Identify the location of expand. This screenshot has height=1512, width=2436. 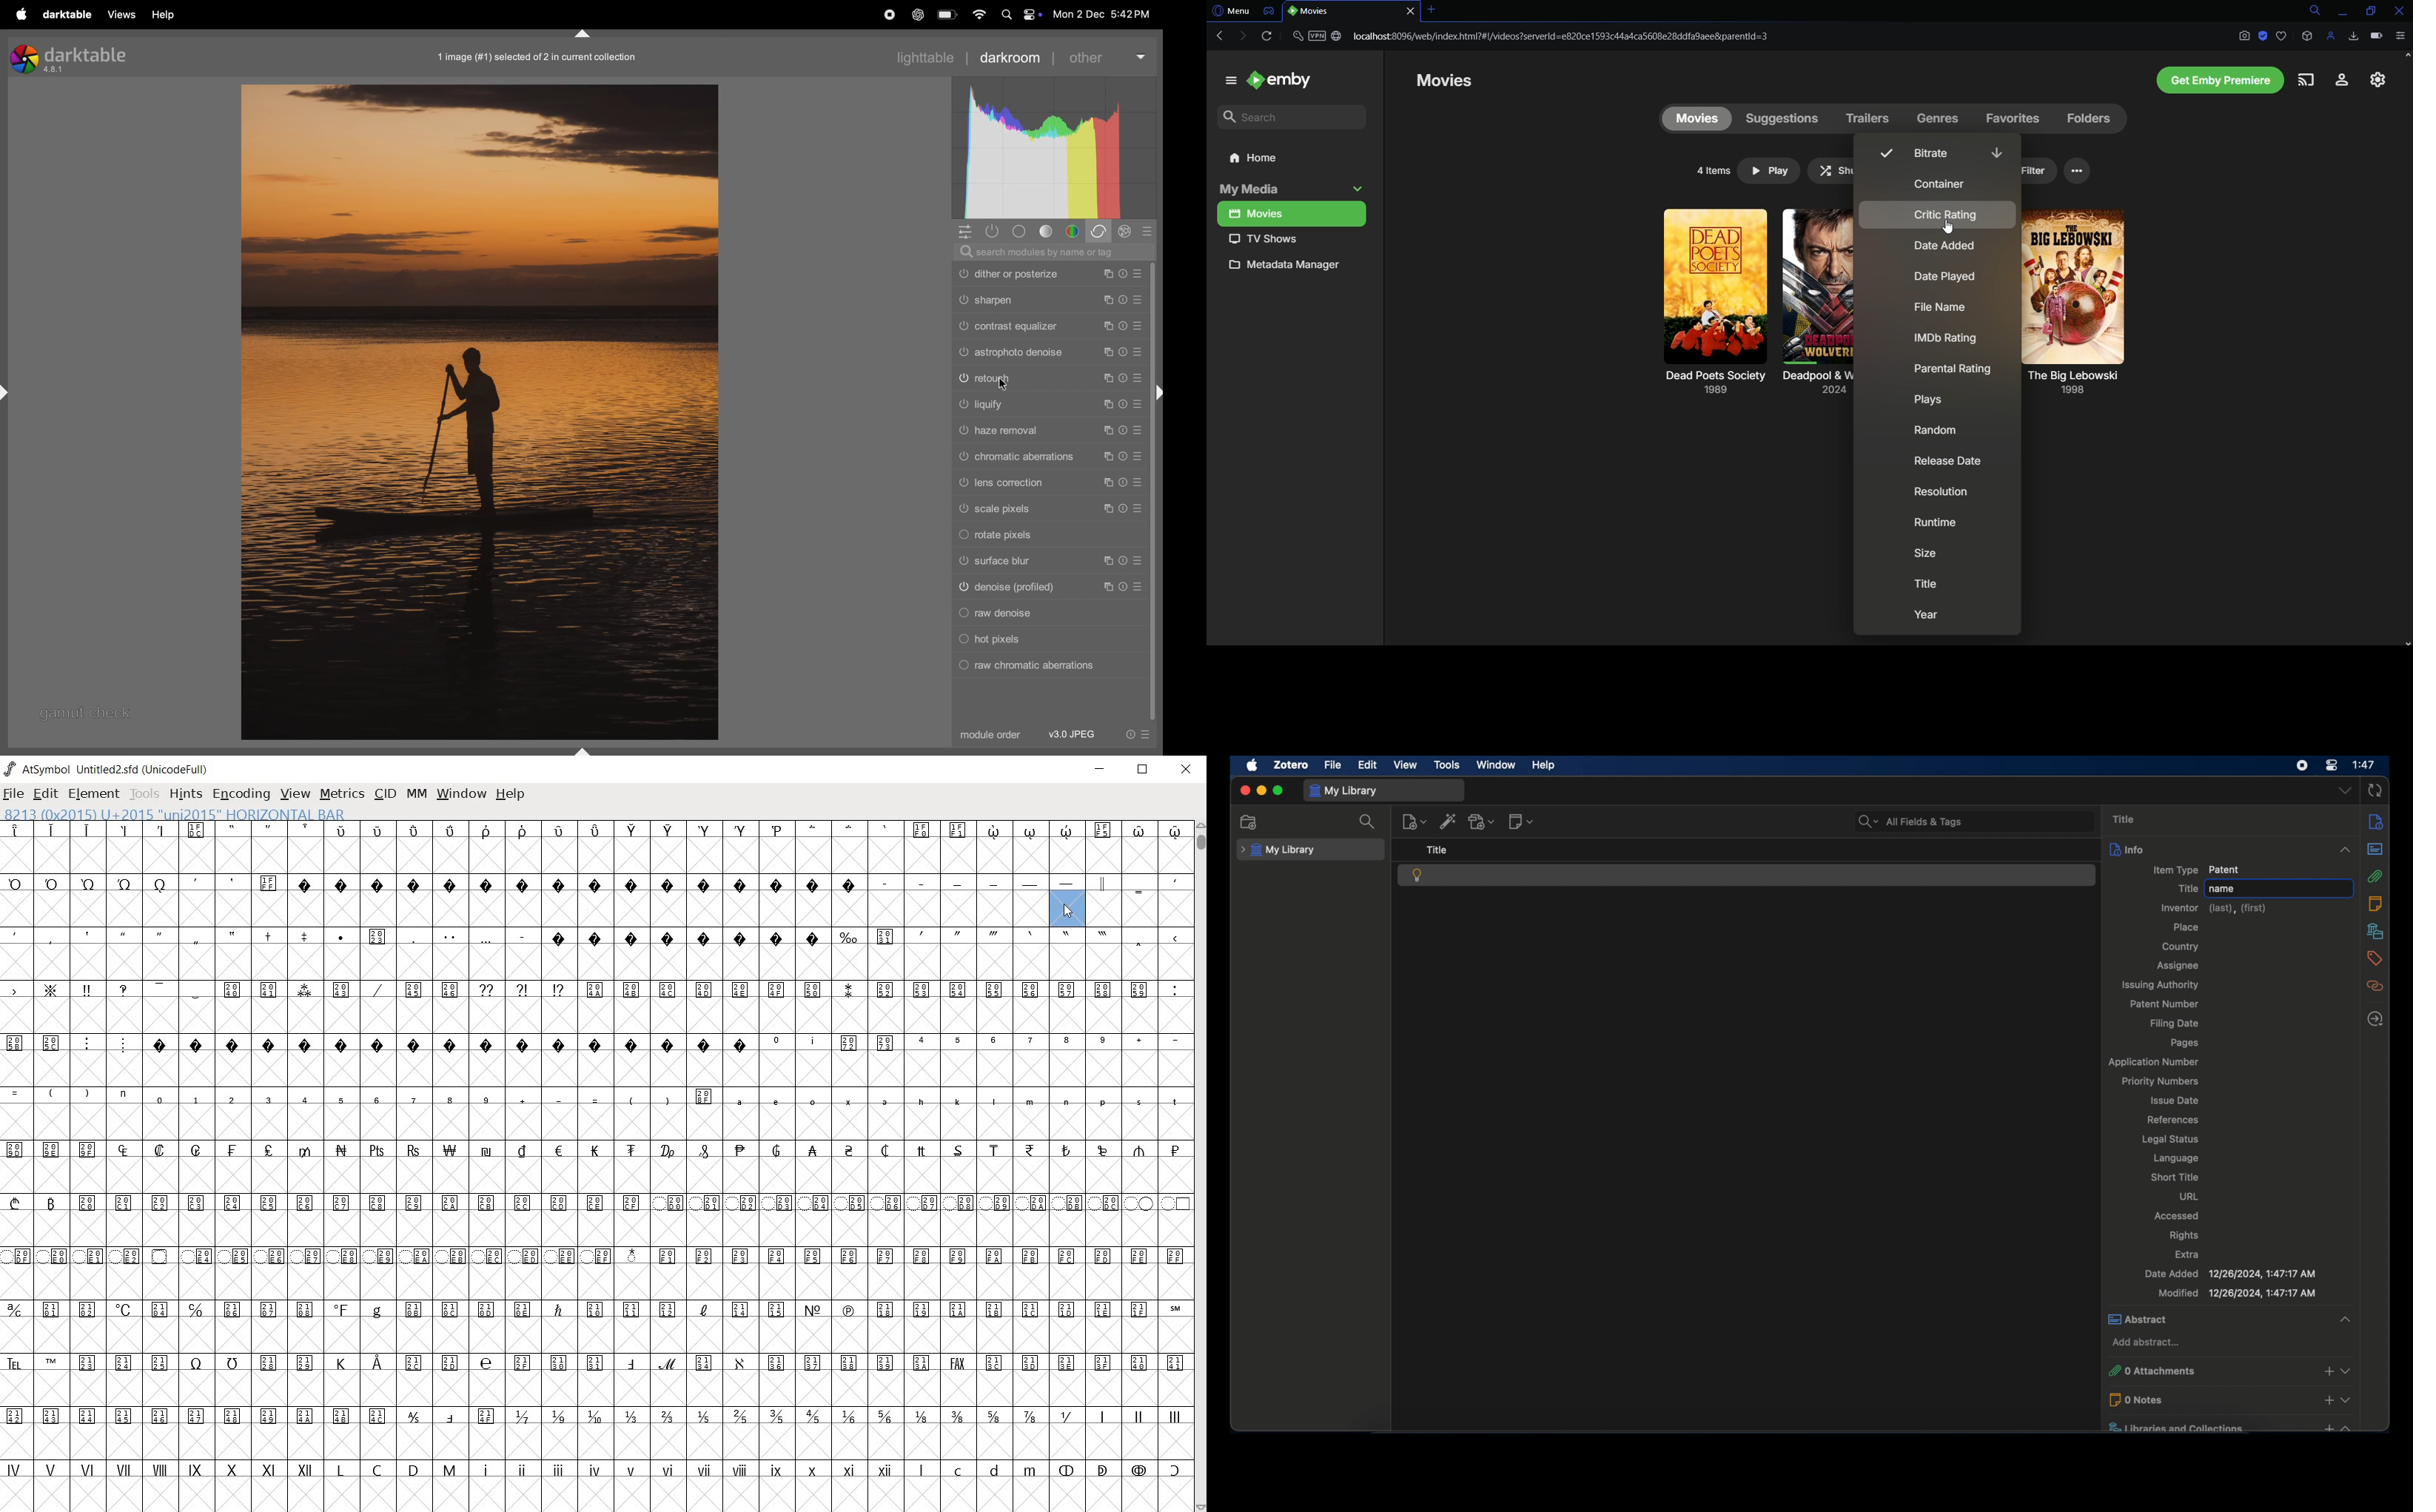
(11, 392).